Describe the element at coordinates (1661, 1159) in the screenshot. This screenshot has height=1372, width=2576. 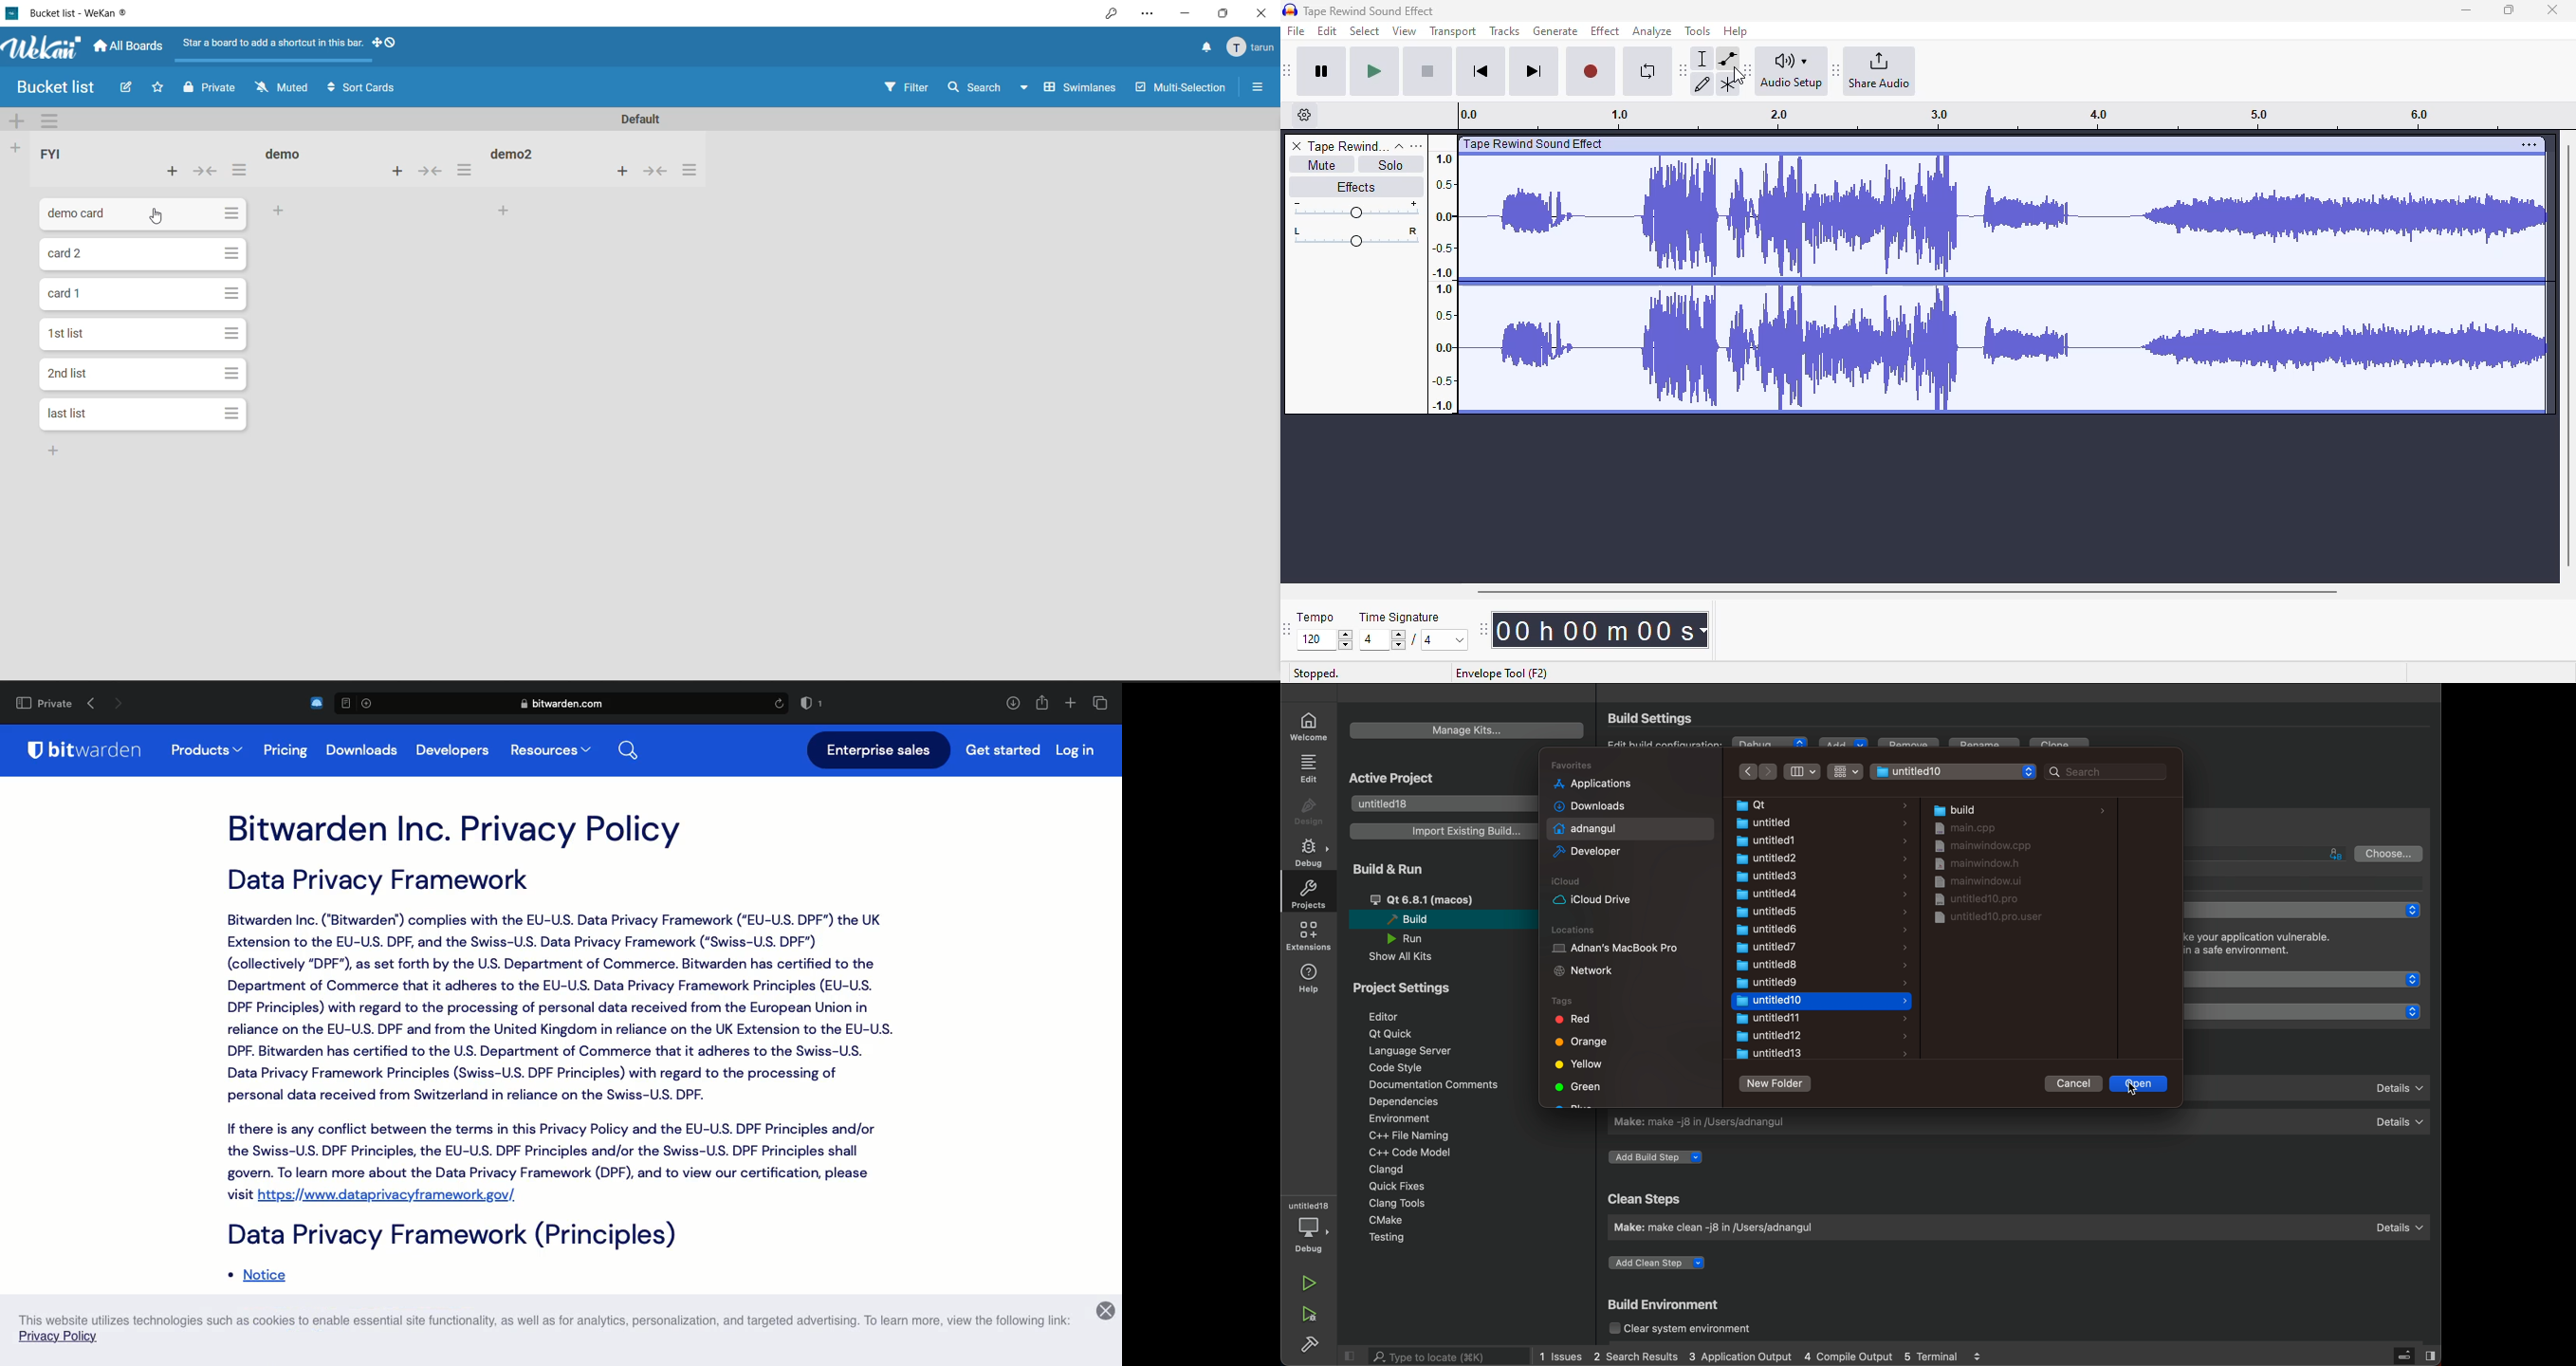
I see `add build step` at that location.